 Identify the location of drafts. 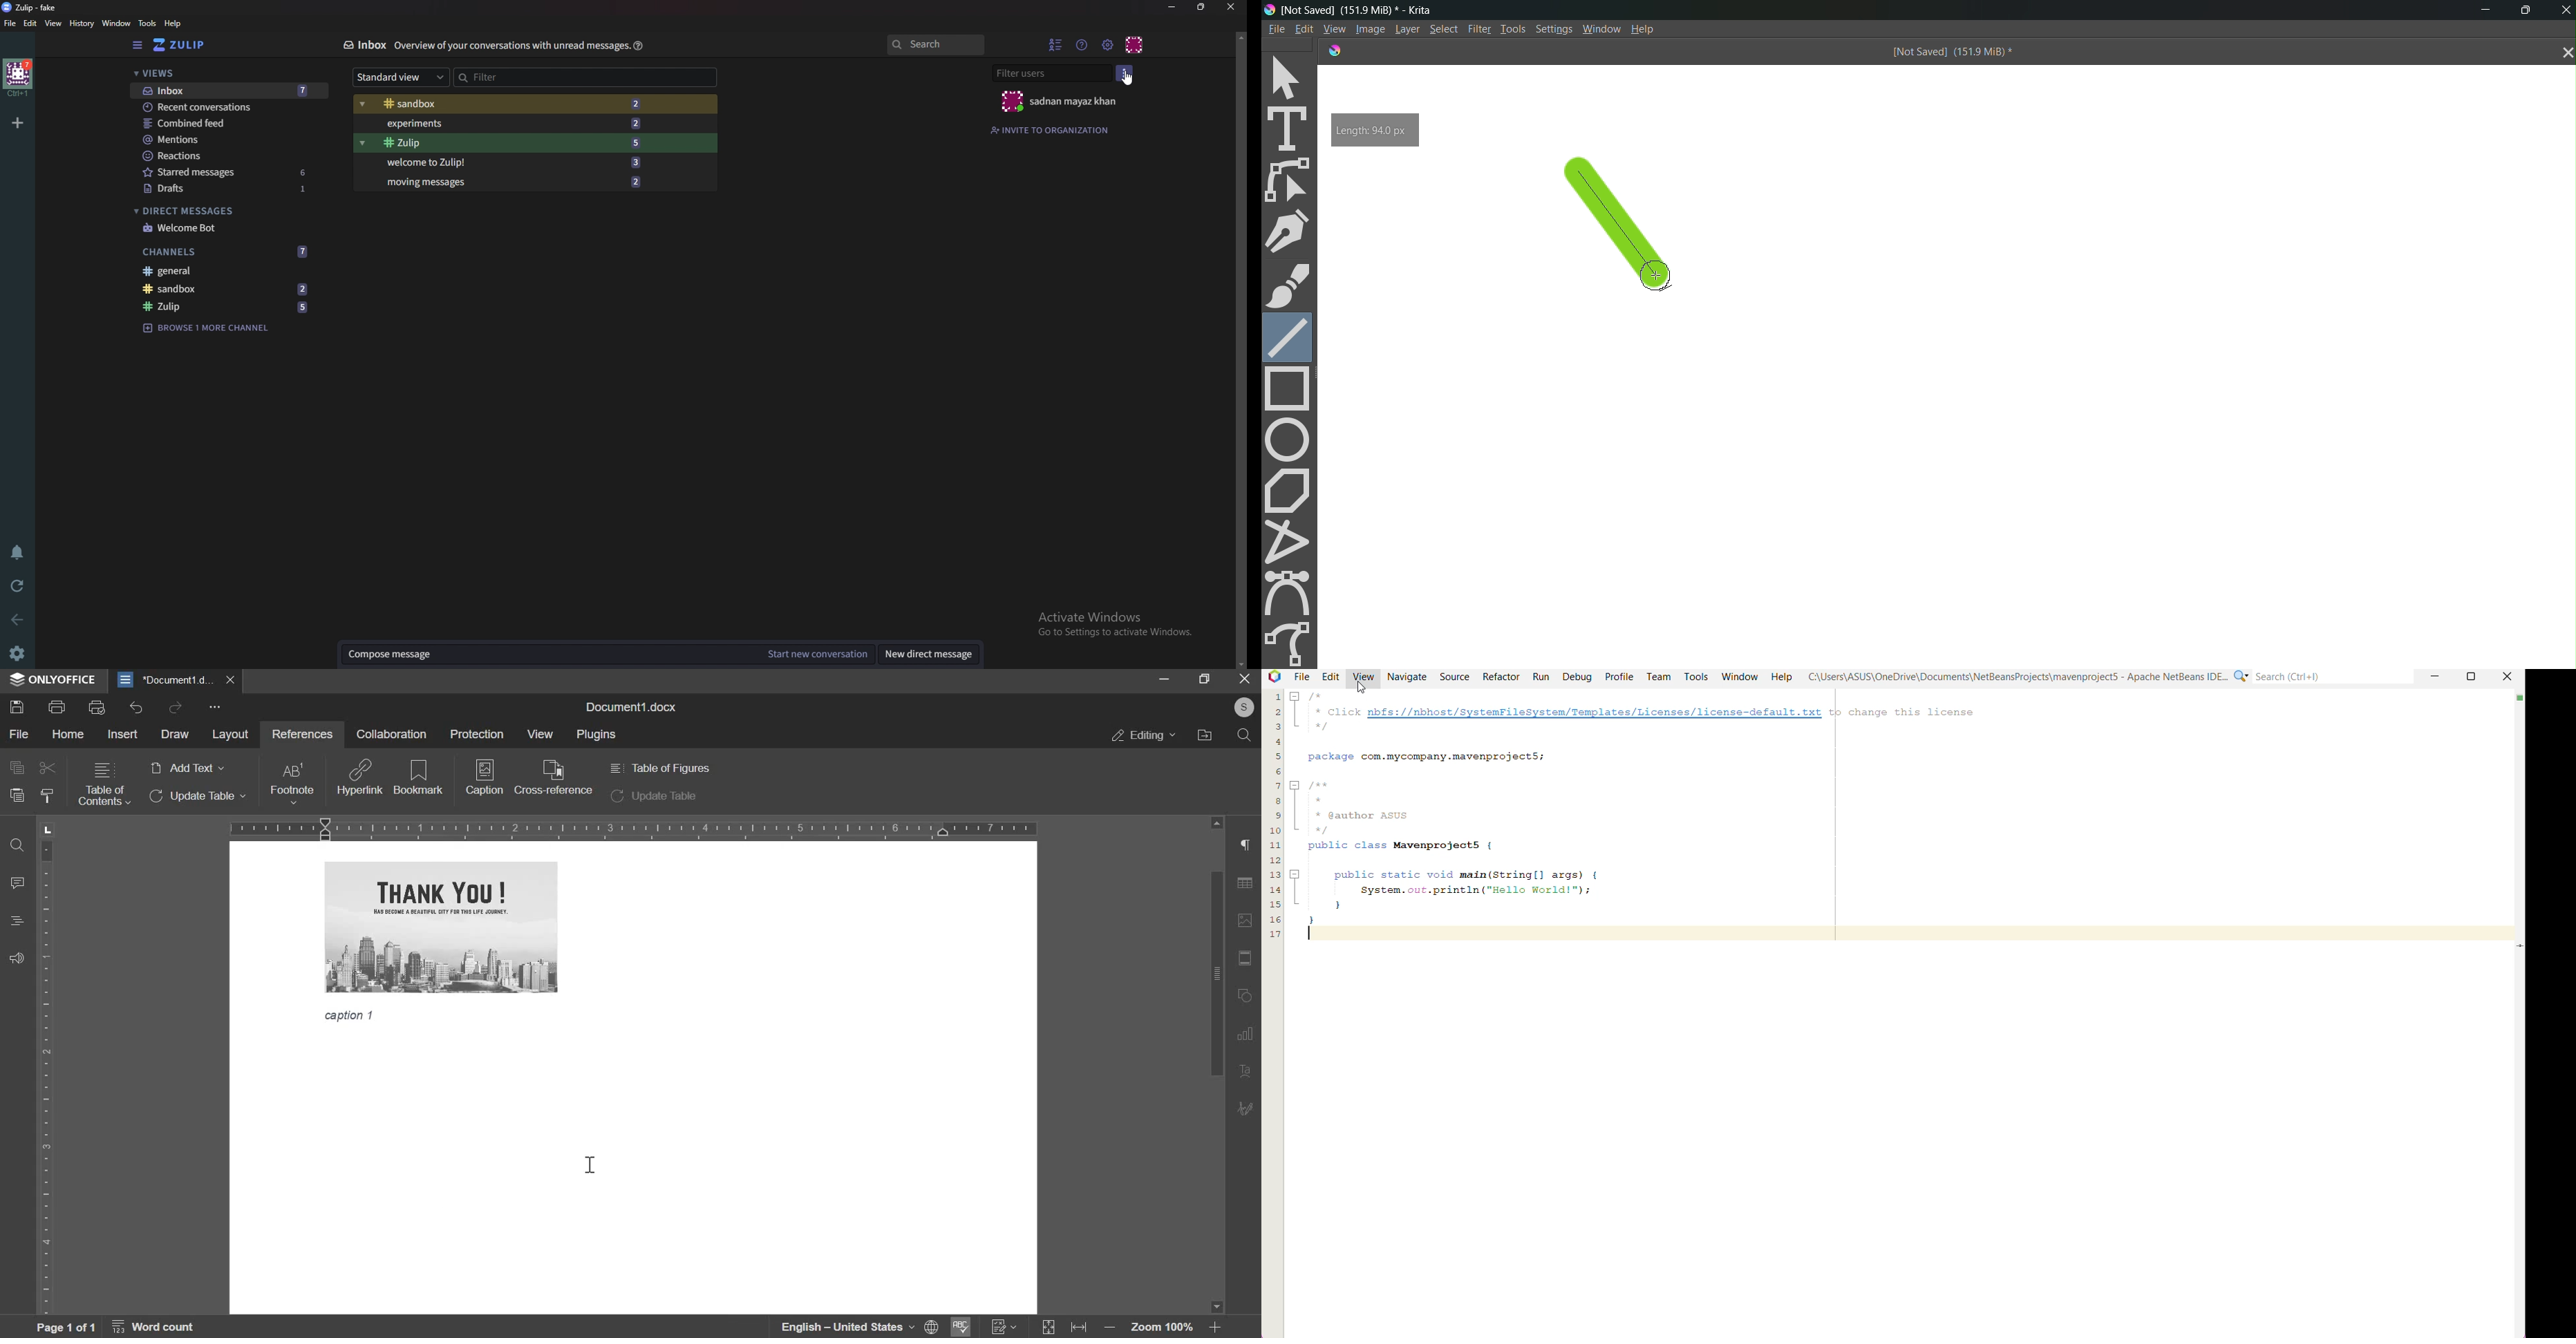
(229, 188).